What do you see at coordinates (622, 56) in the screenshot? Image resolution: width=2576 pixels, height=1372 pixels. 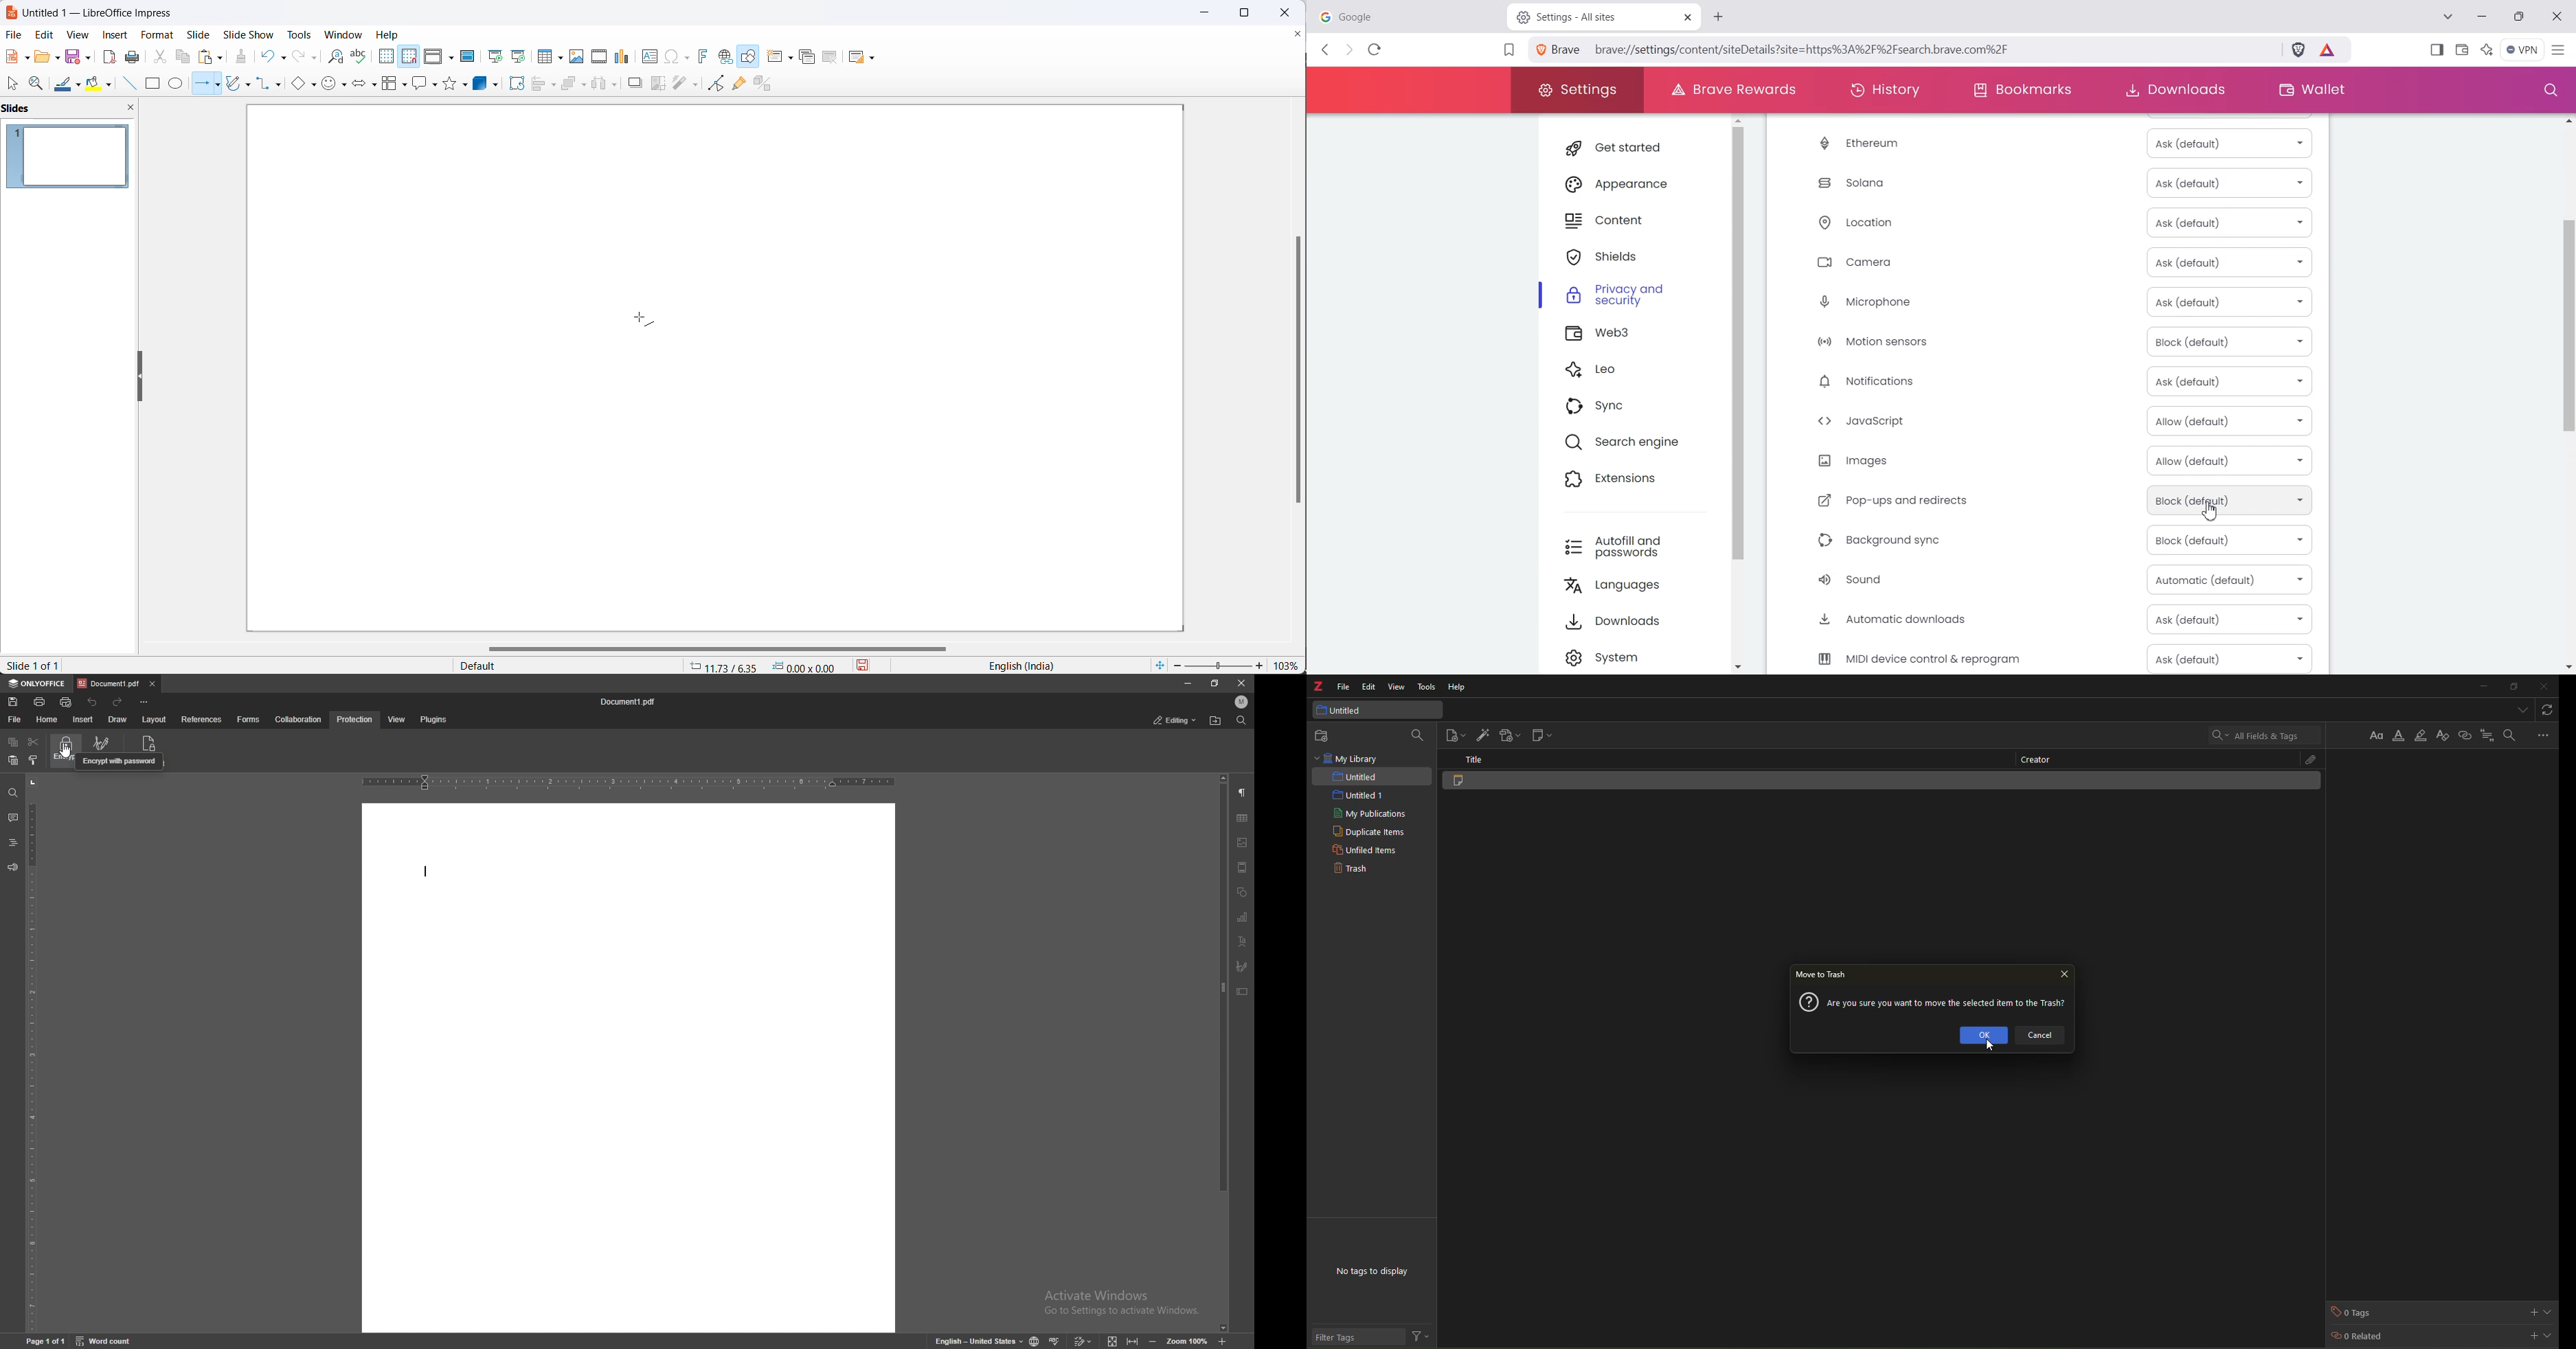 I see `insert chart` at bounding box center [622, 56].